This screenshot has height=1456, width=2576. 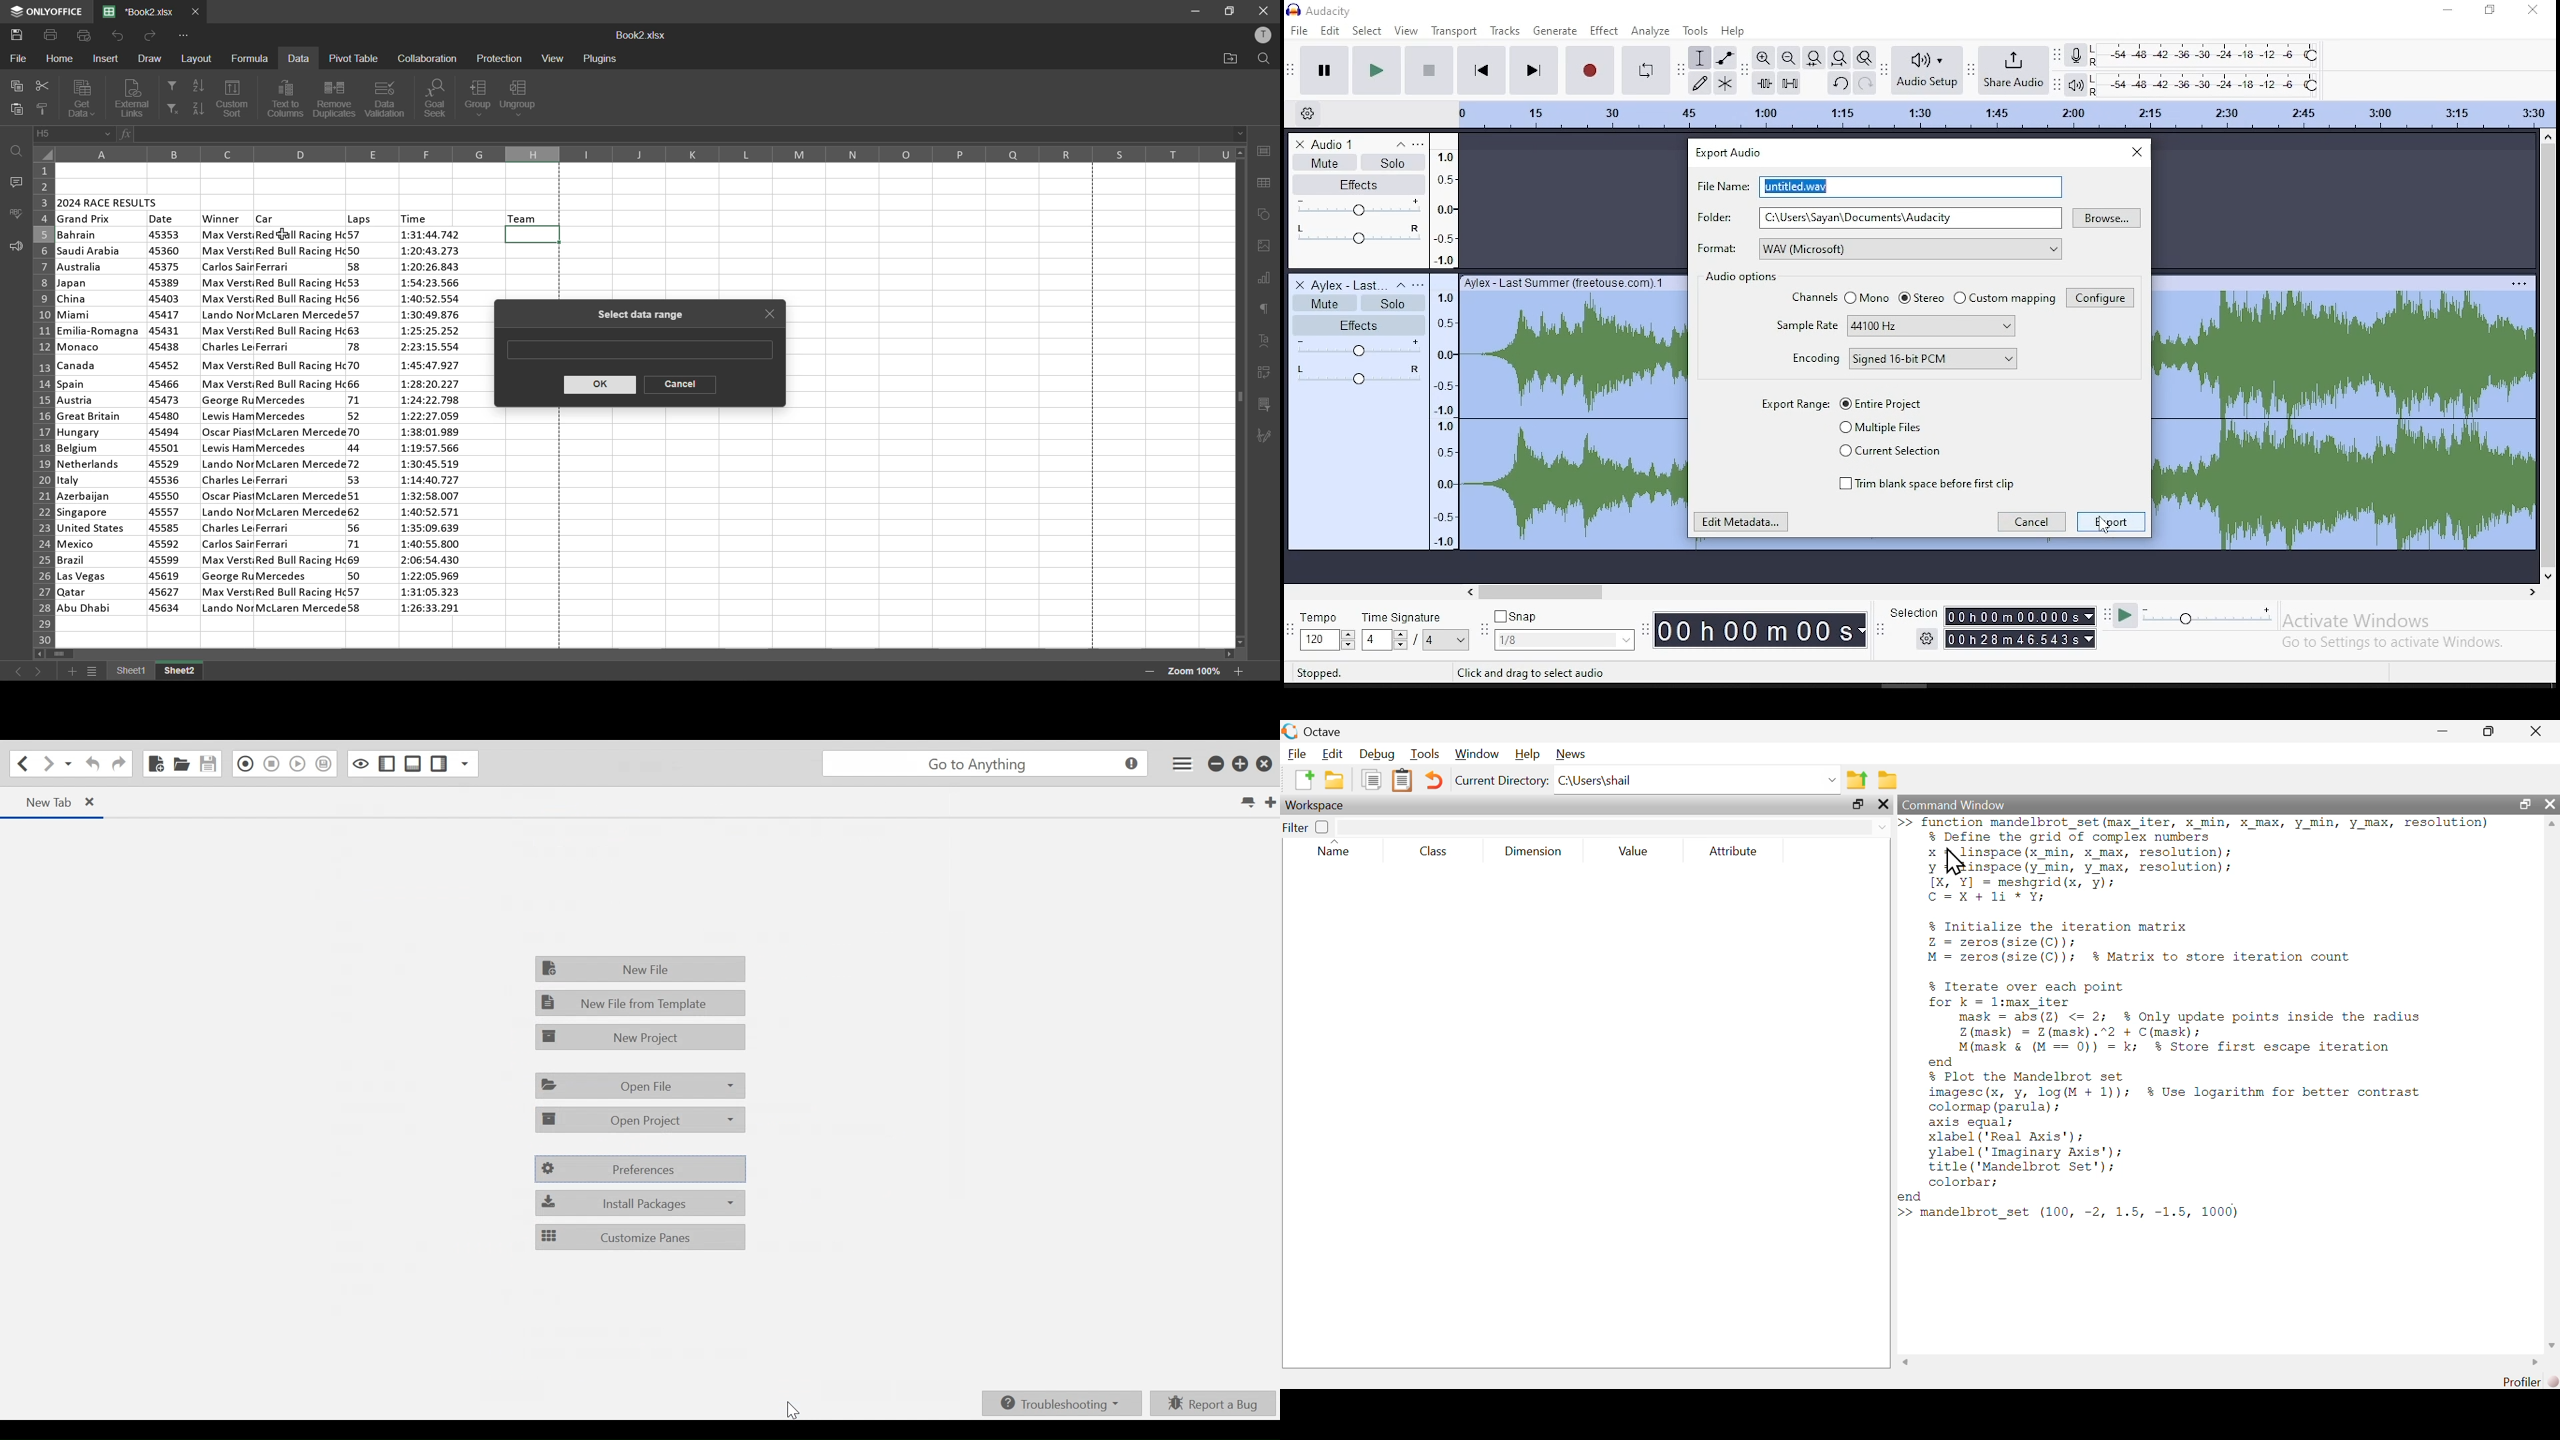 I want to click on column names, so click(x=645, y=154).